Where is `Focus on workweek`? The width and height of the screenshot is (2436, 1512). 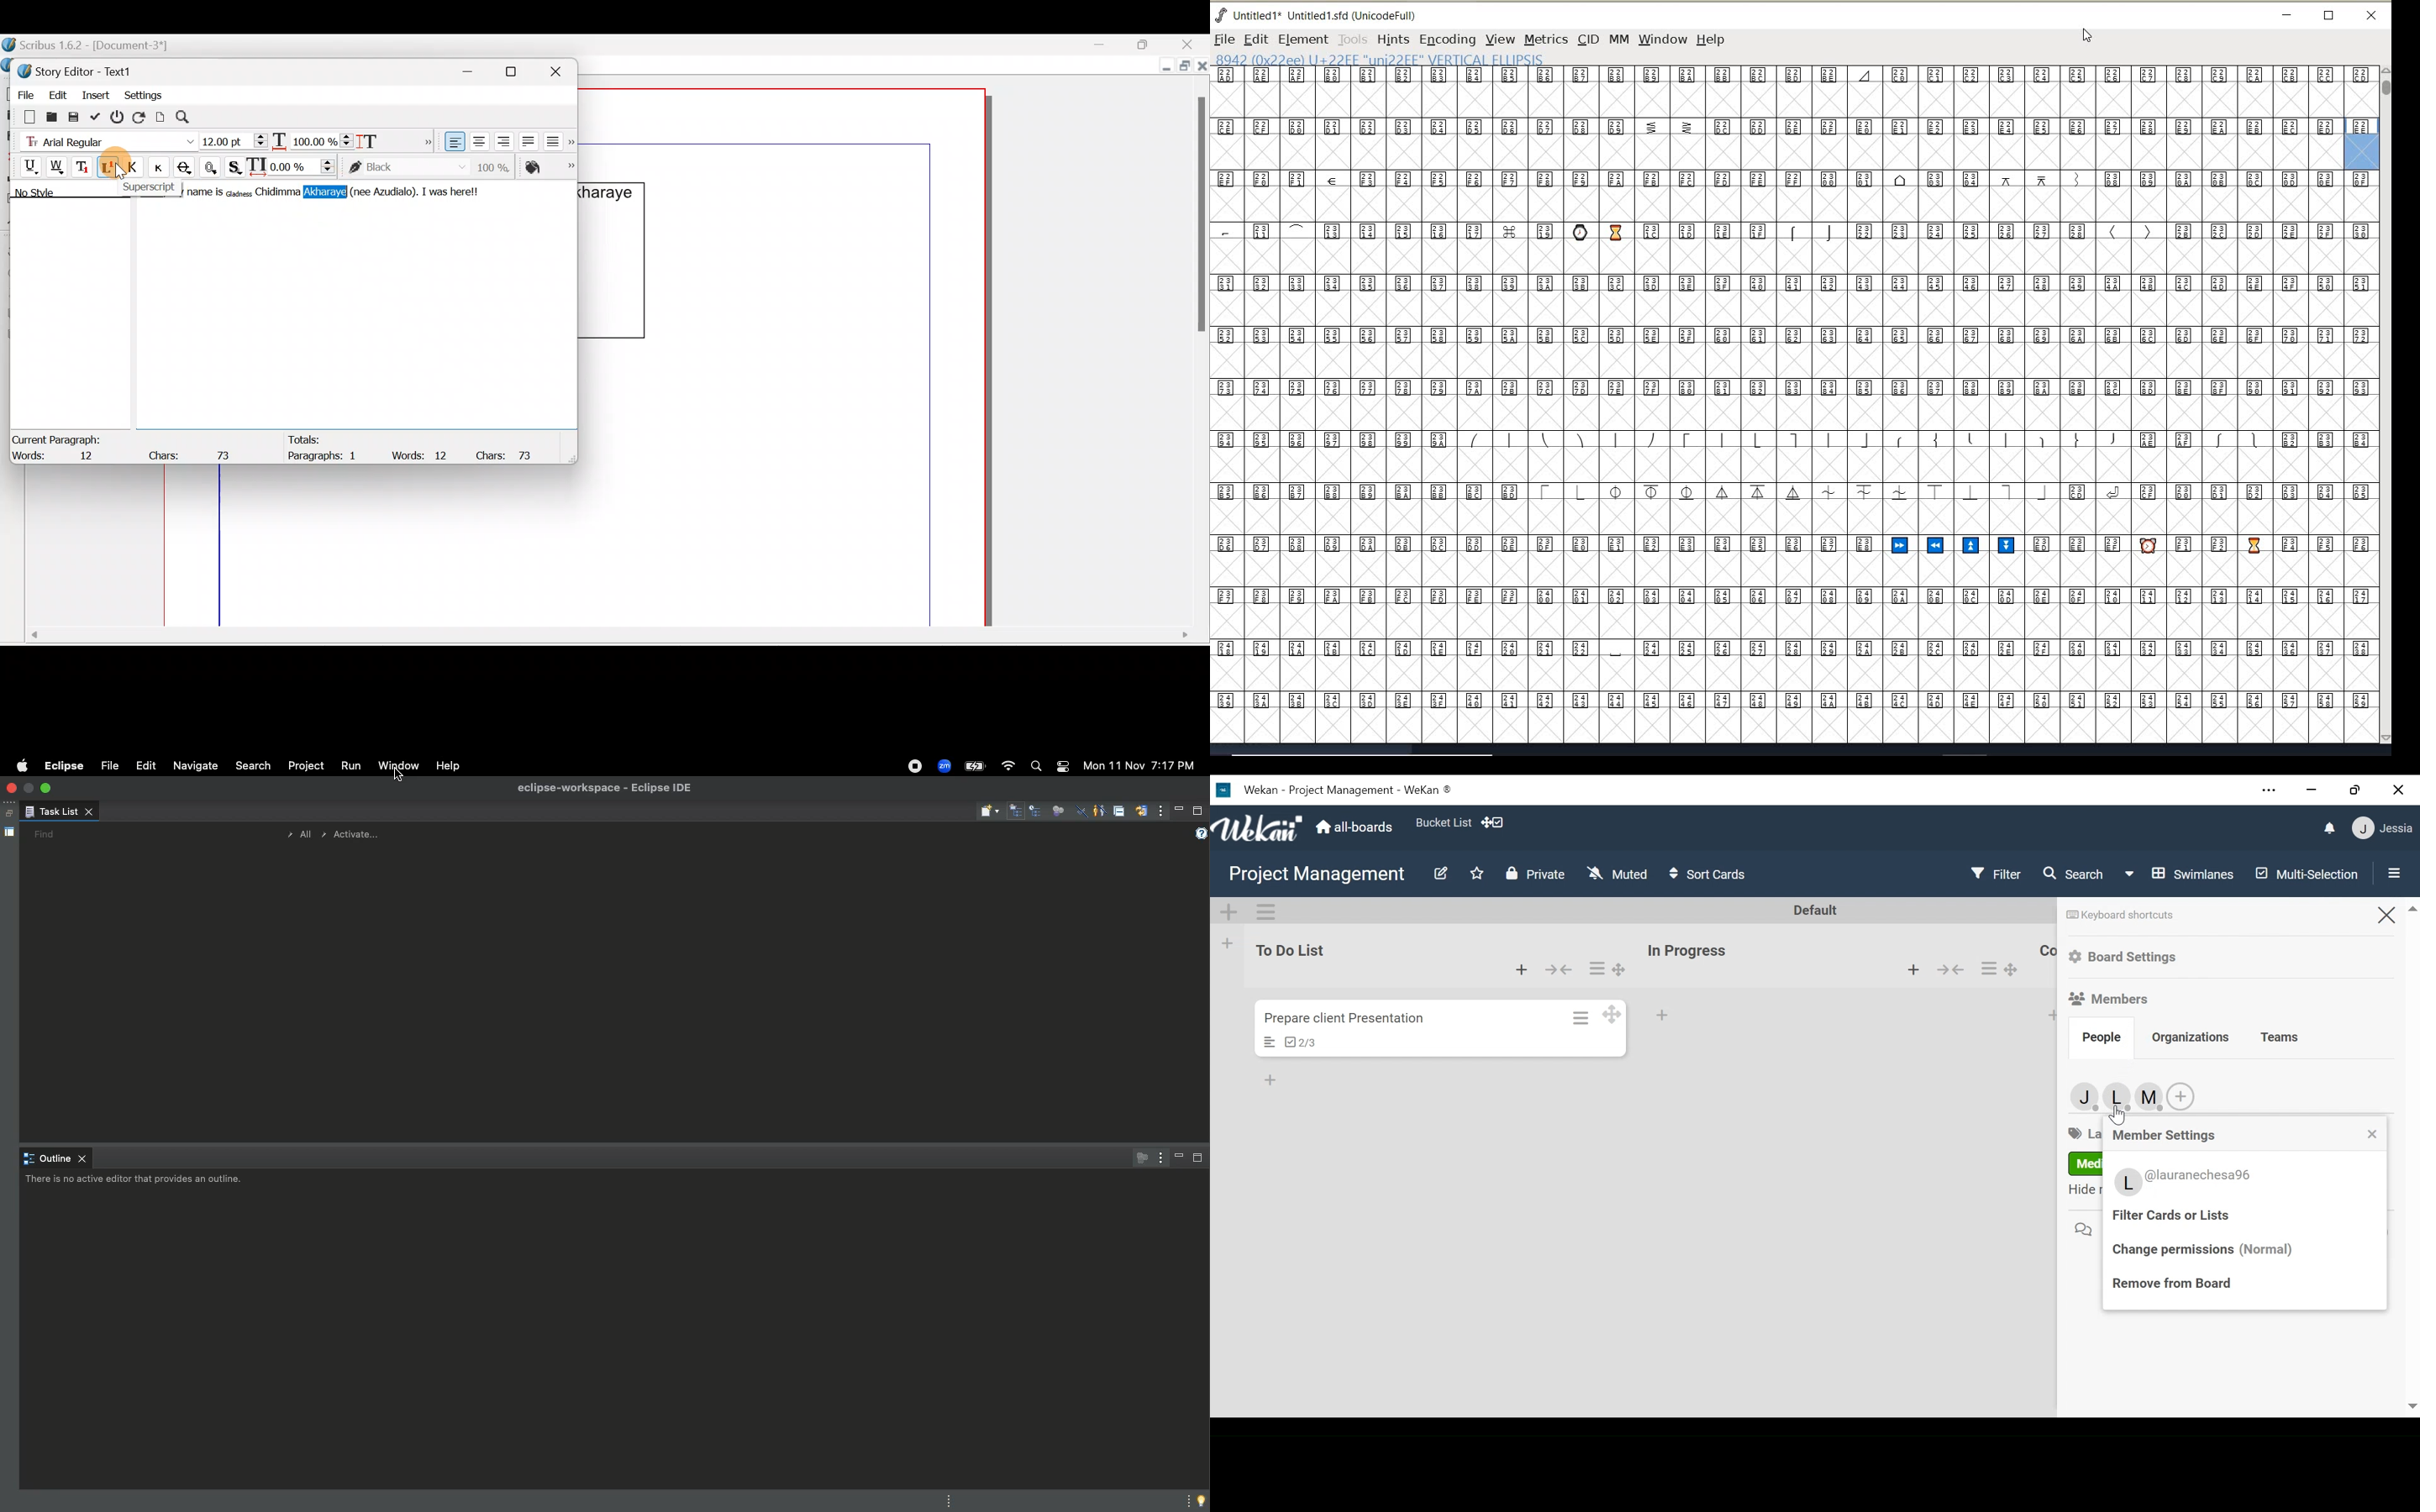 Focus on workweek is located at coordinates (1058, 809).